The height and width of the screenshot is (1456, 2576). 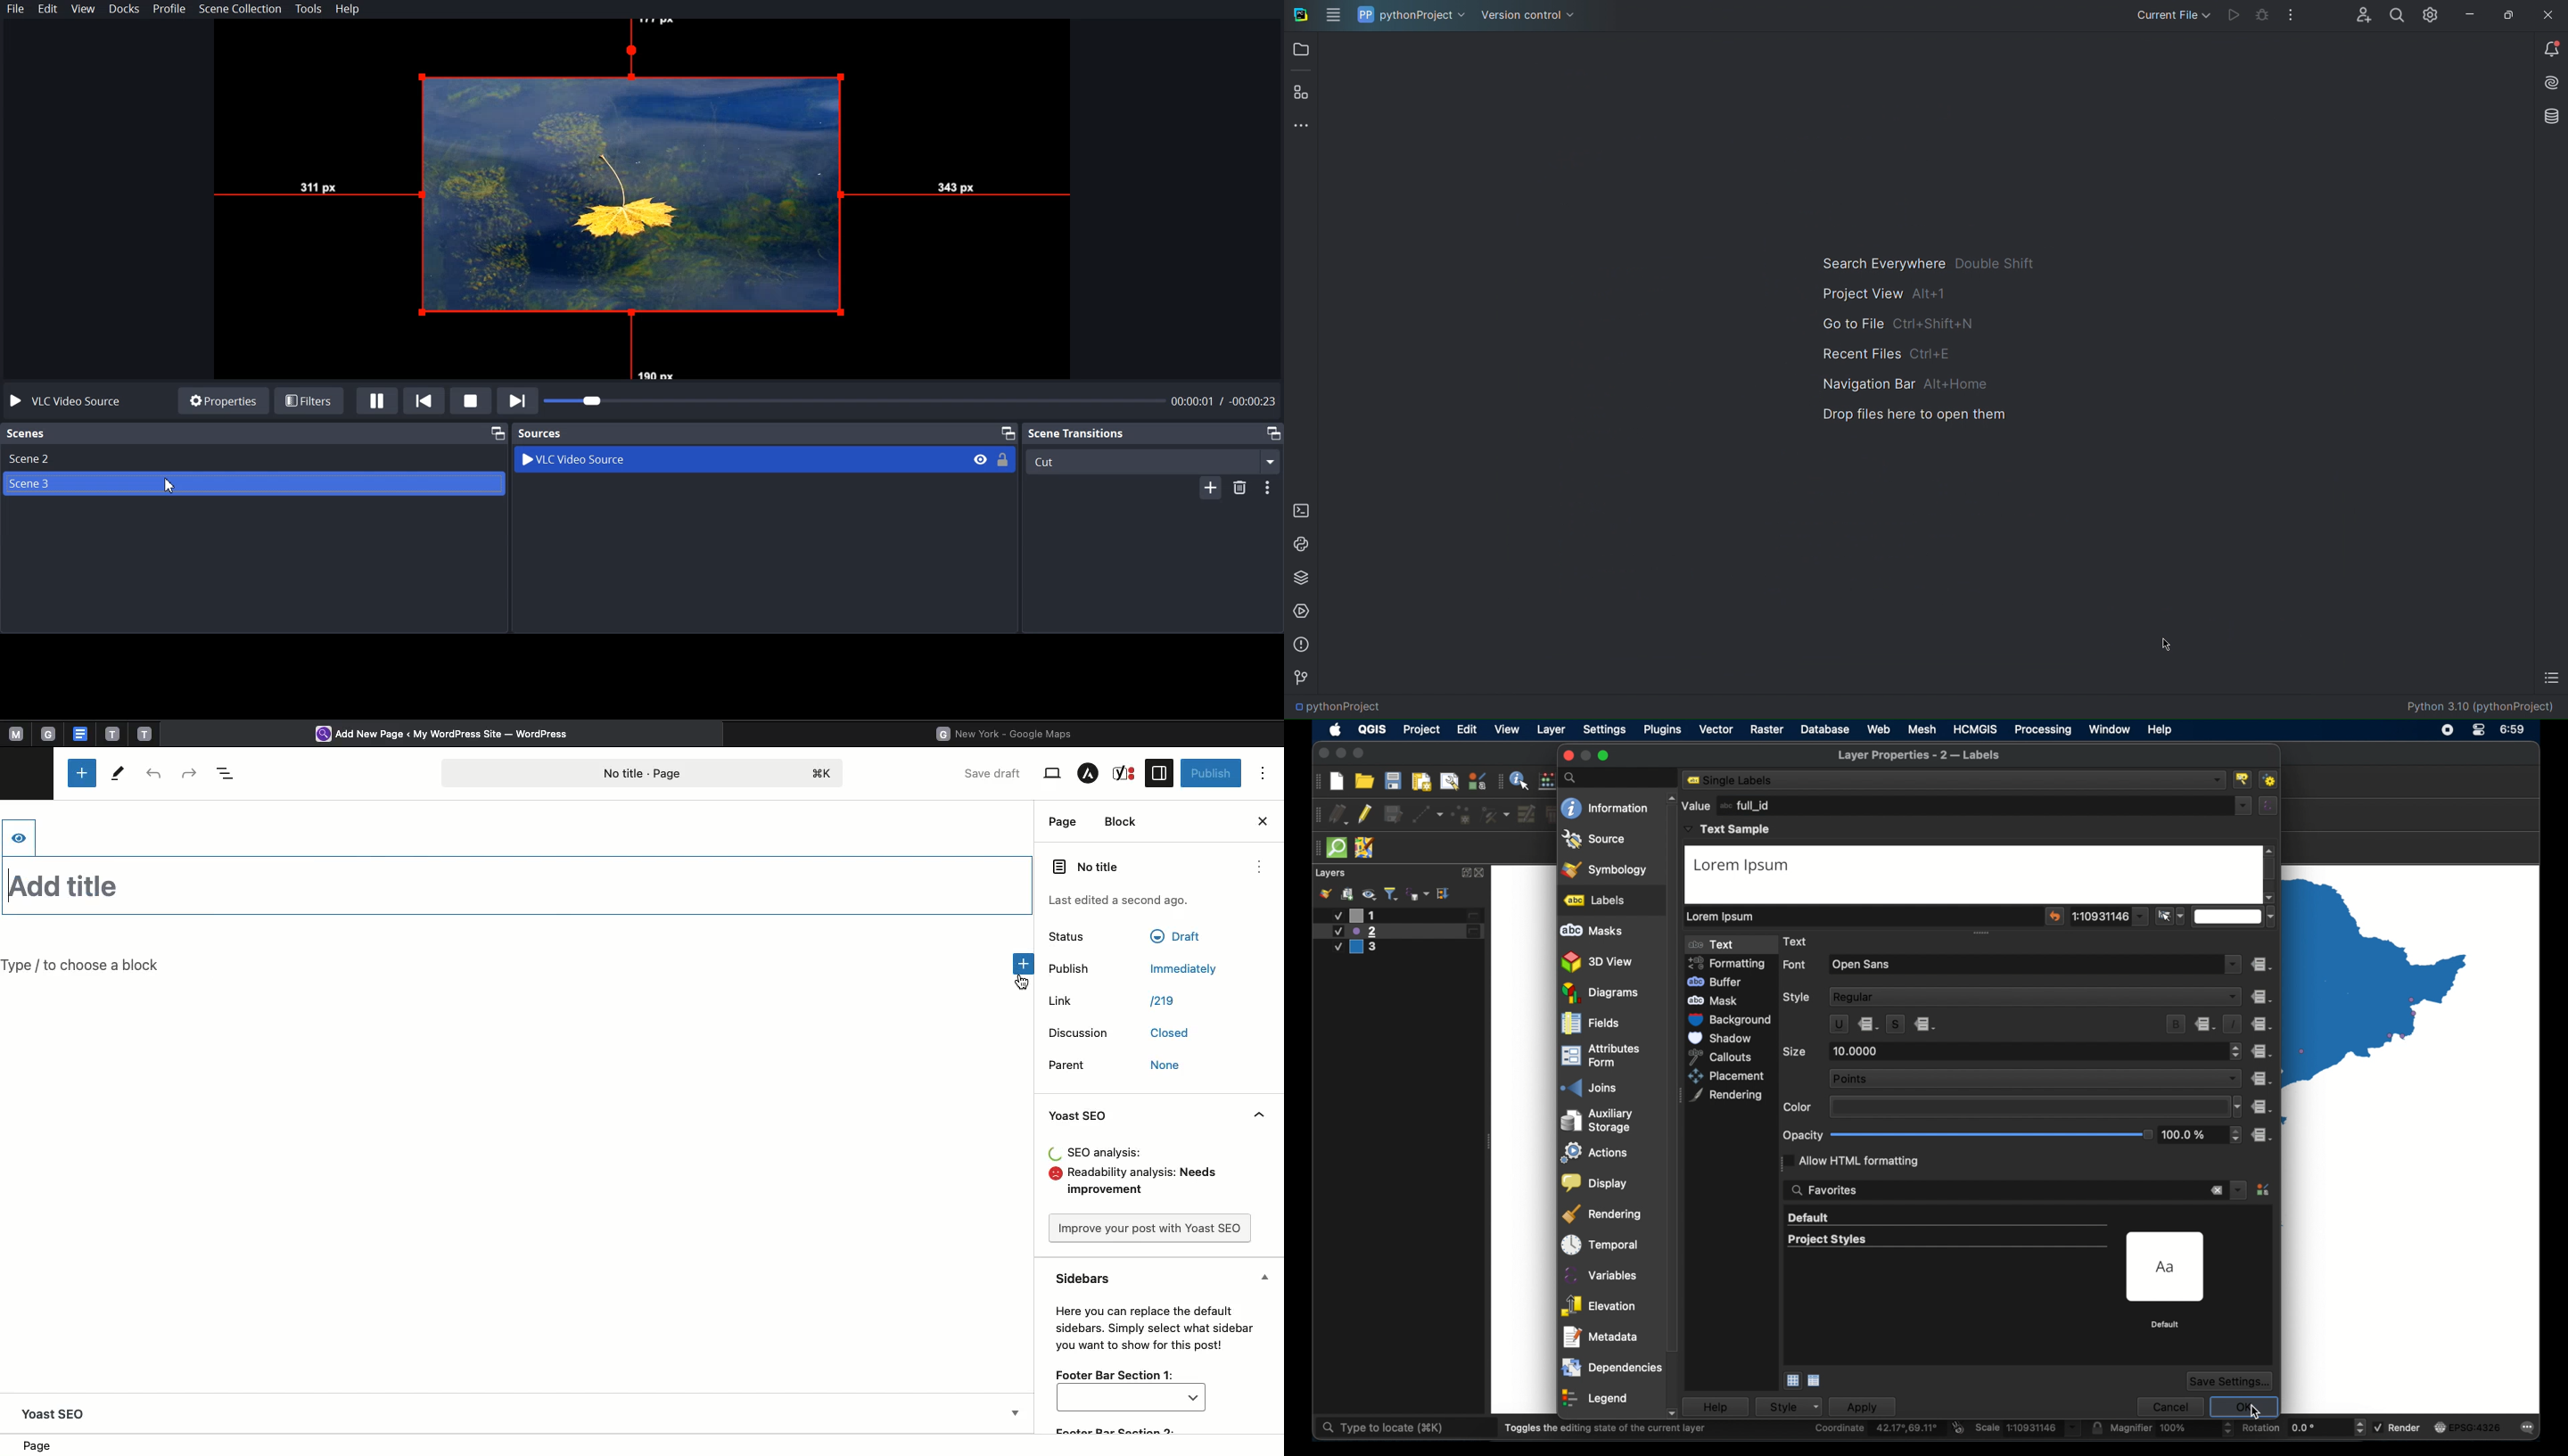 I want to click on data defined override, so click(x=2262, y=1107).